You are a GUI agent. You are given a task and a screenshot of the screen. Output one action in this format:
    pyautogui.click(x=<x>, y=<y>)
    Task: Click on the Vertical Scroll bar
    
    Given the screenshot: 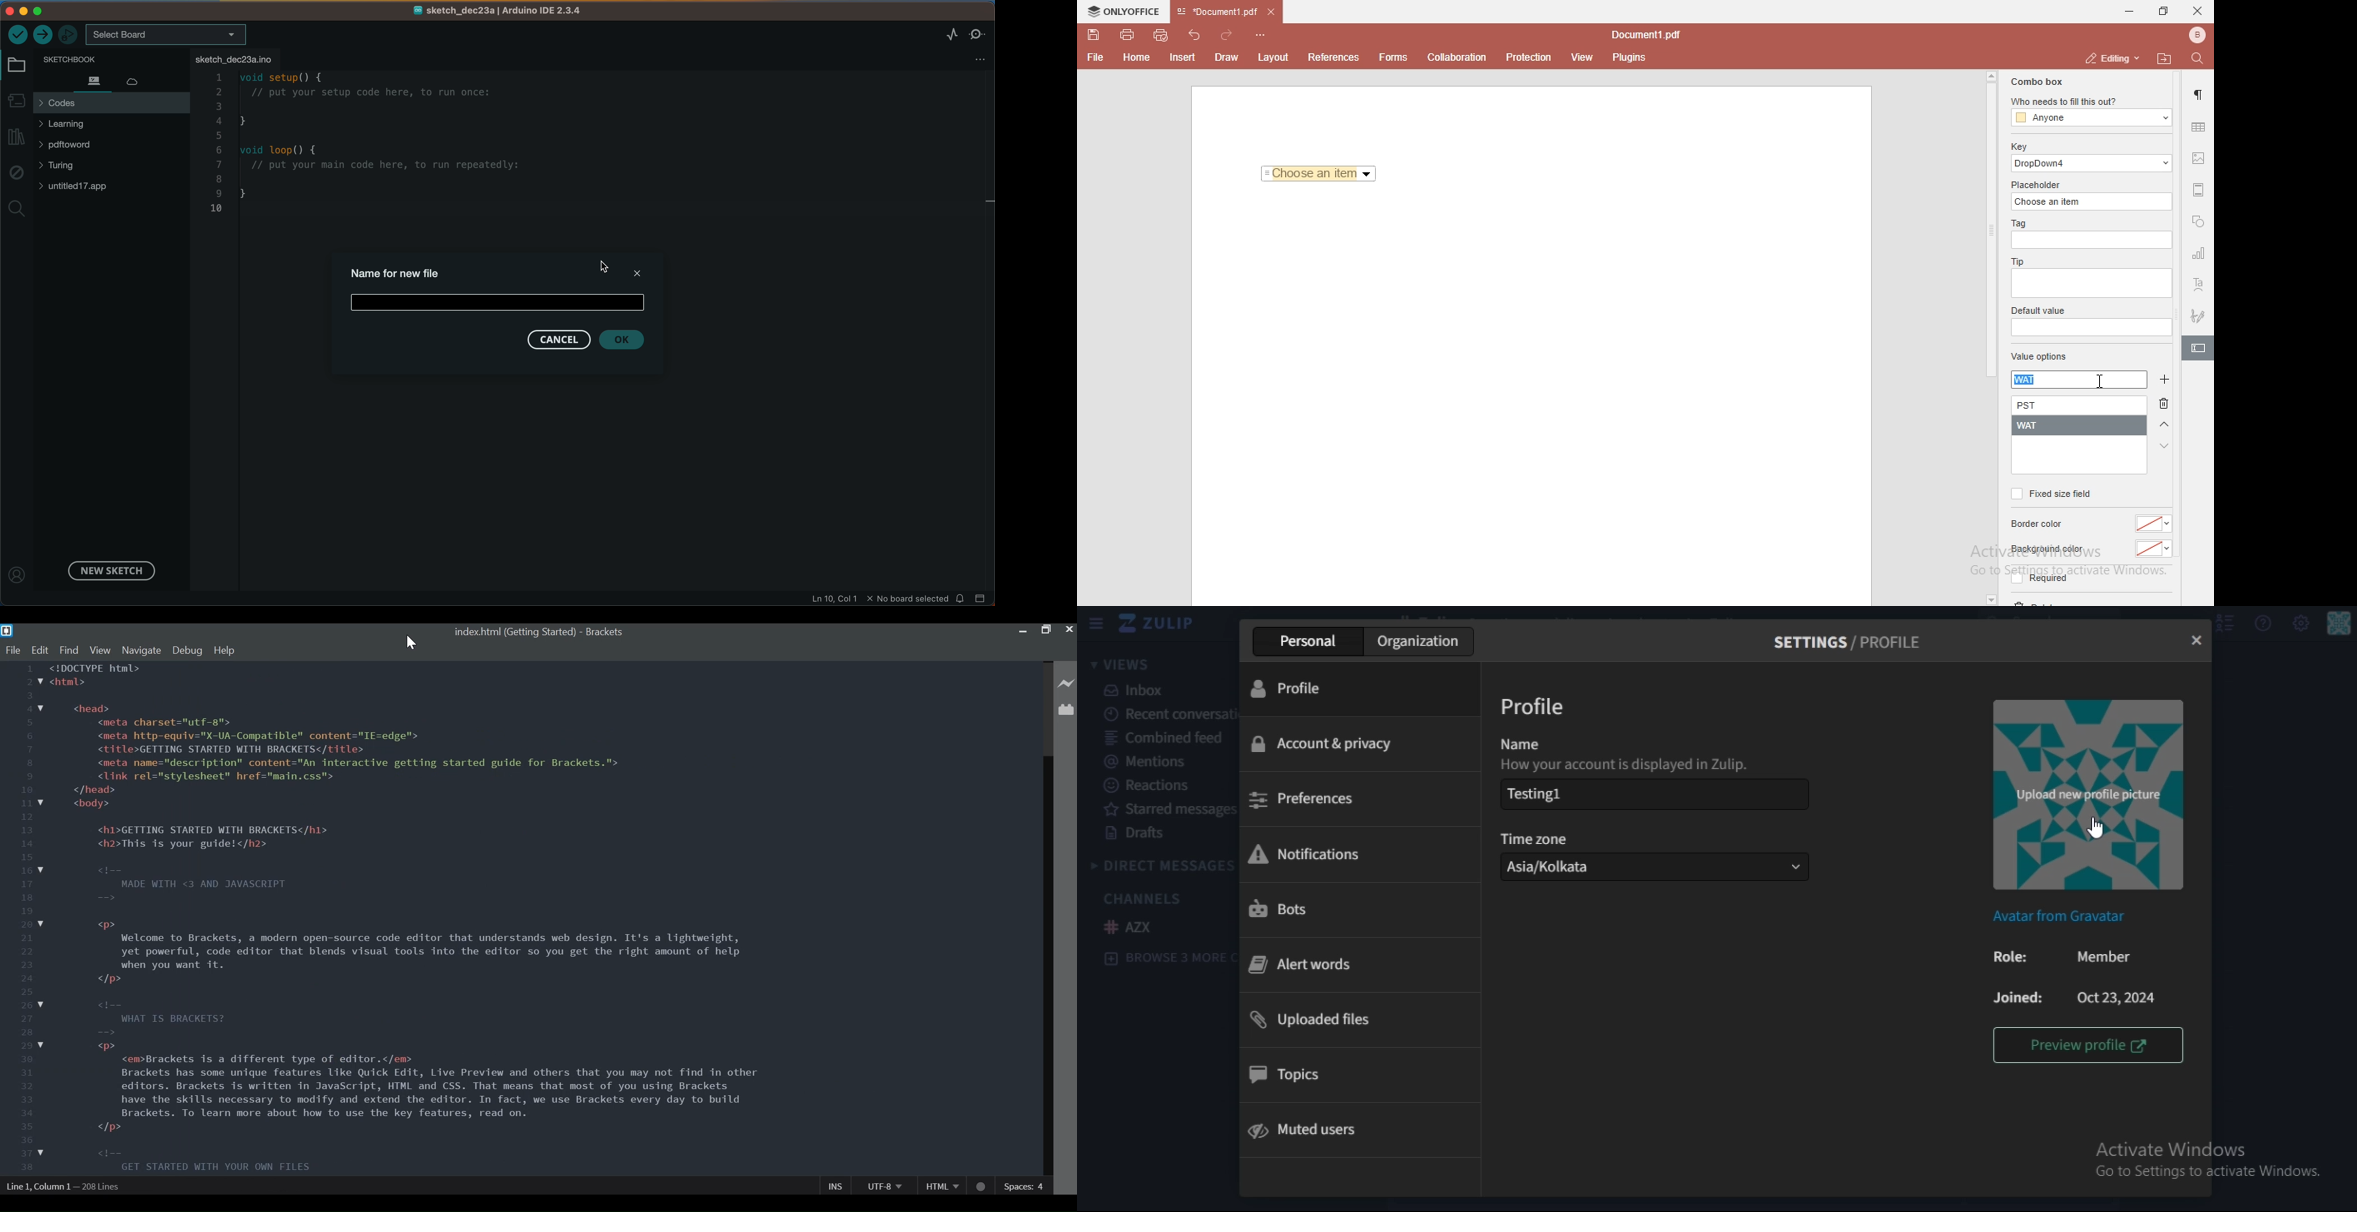 What is the action you would take?
    pyautogui.click(x=1048, y=919)
    